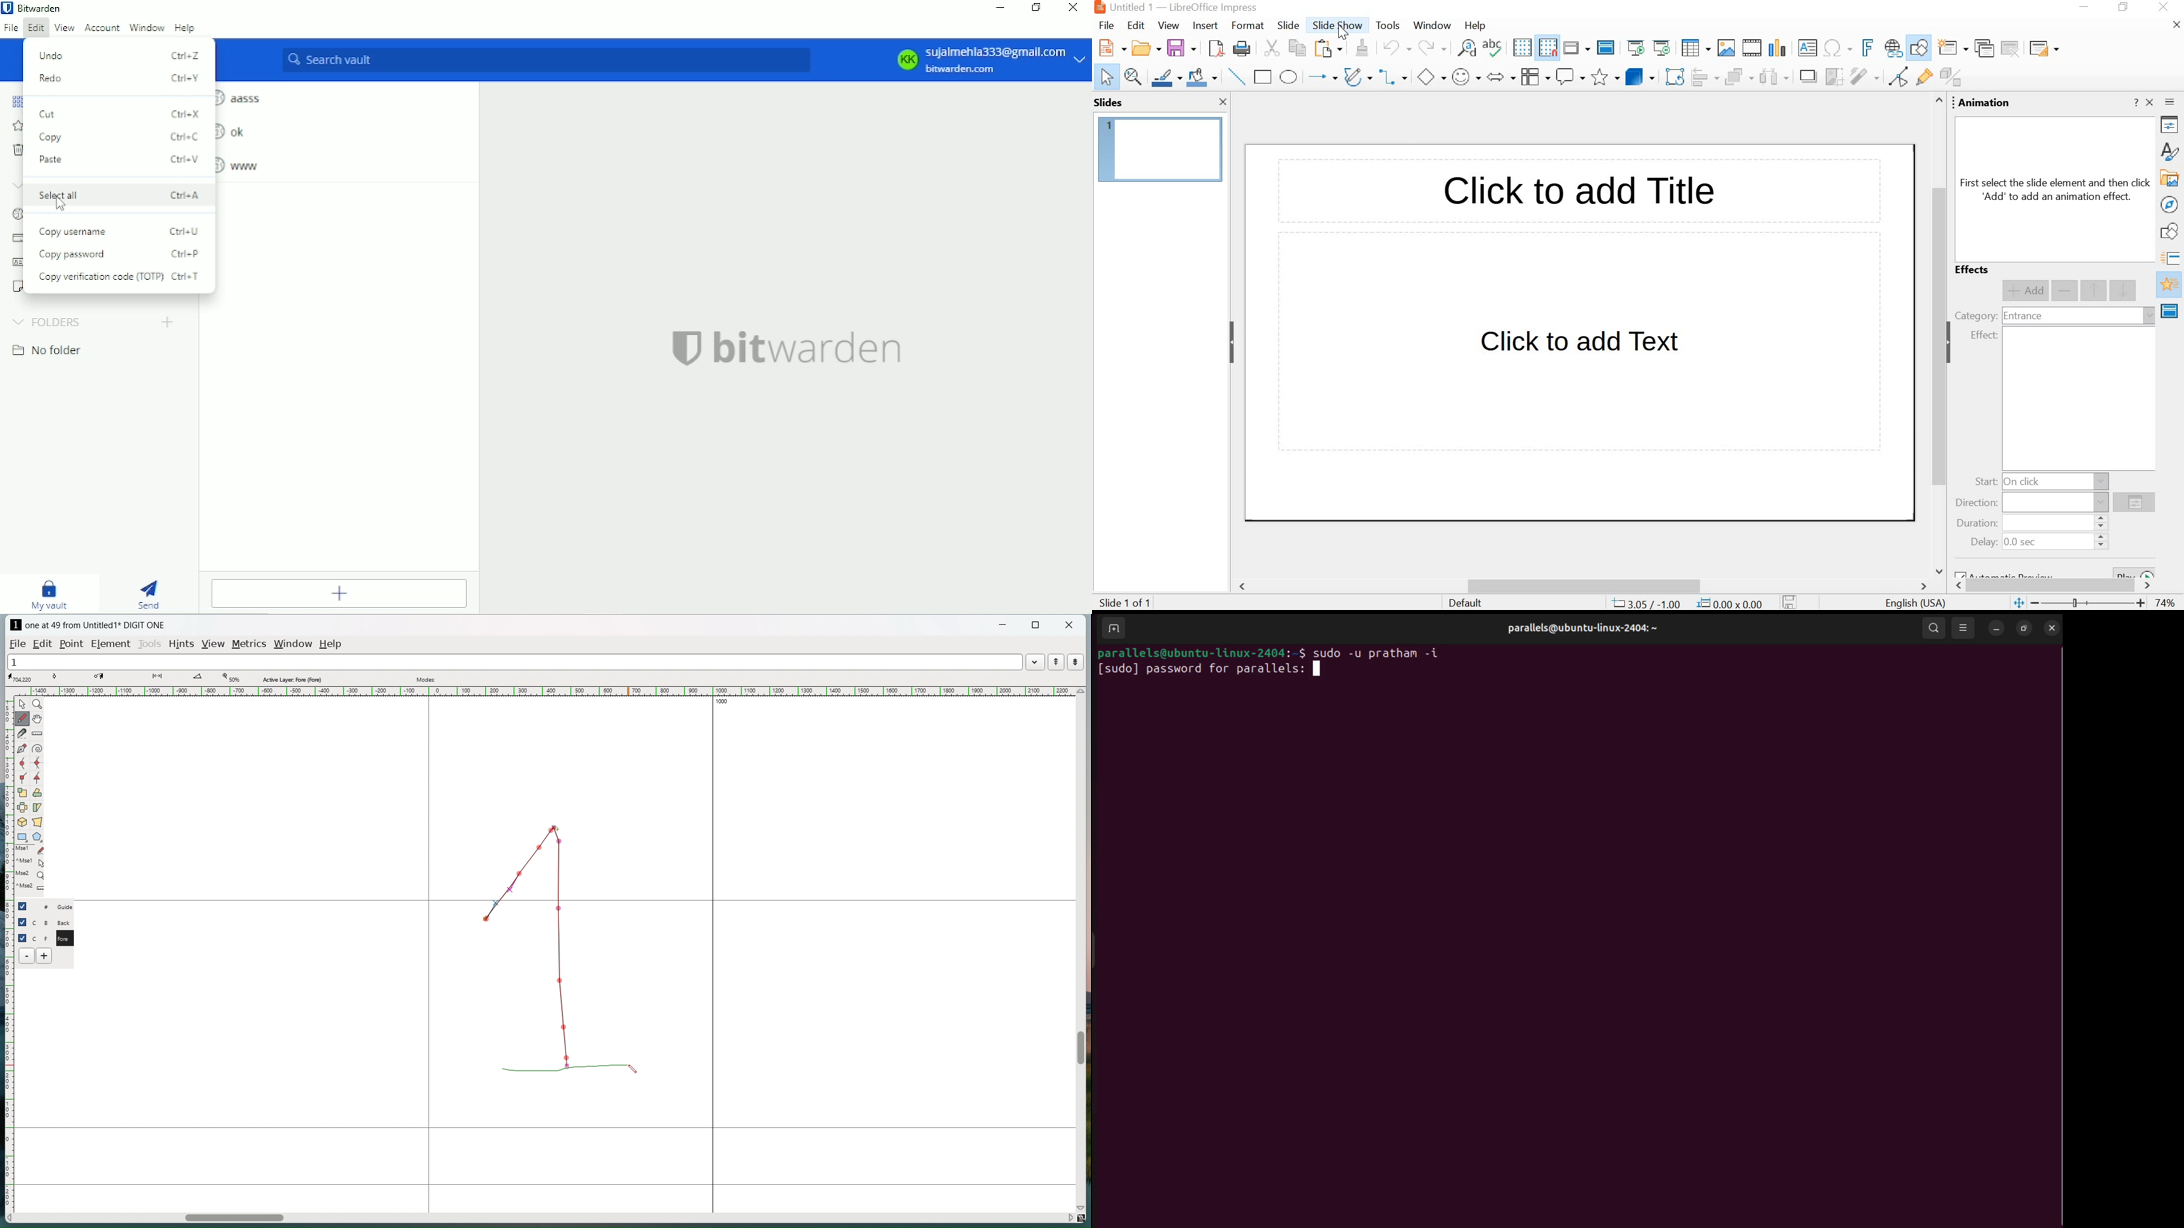 The height and width of the screenshot is (1232, 2184). I want to click on direction, so click(1977, 504).